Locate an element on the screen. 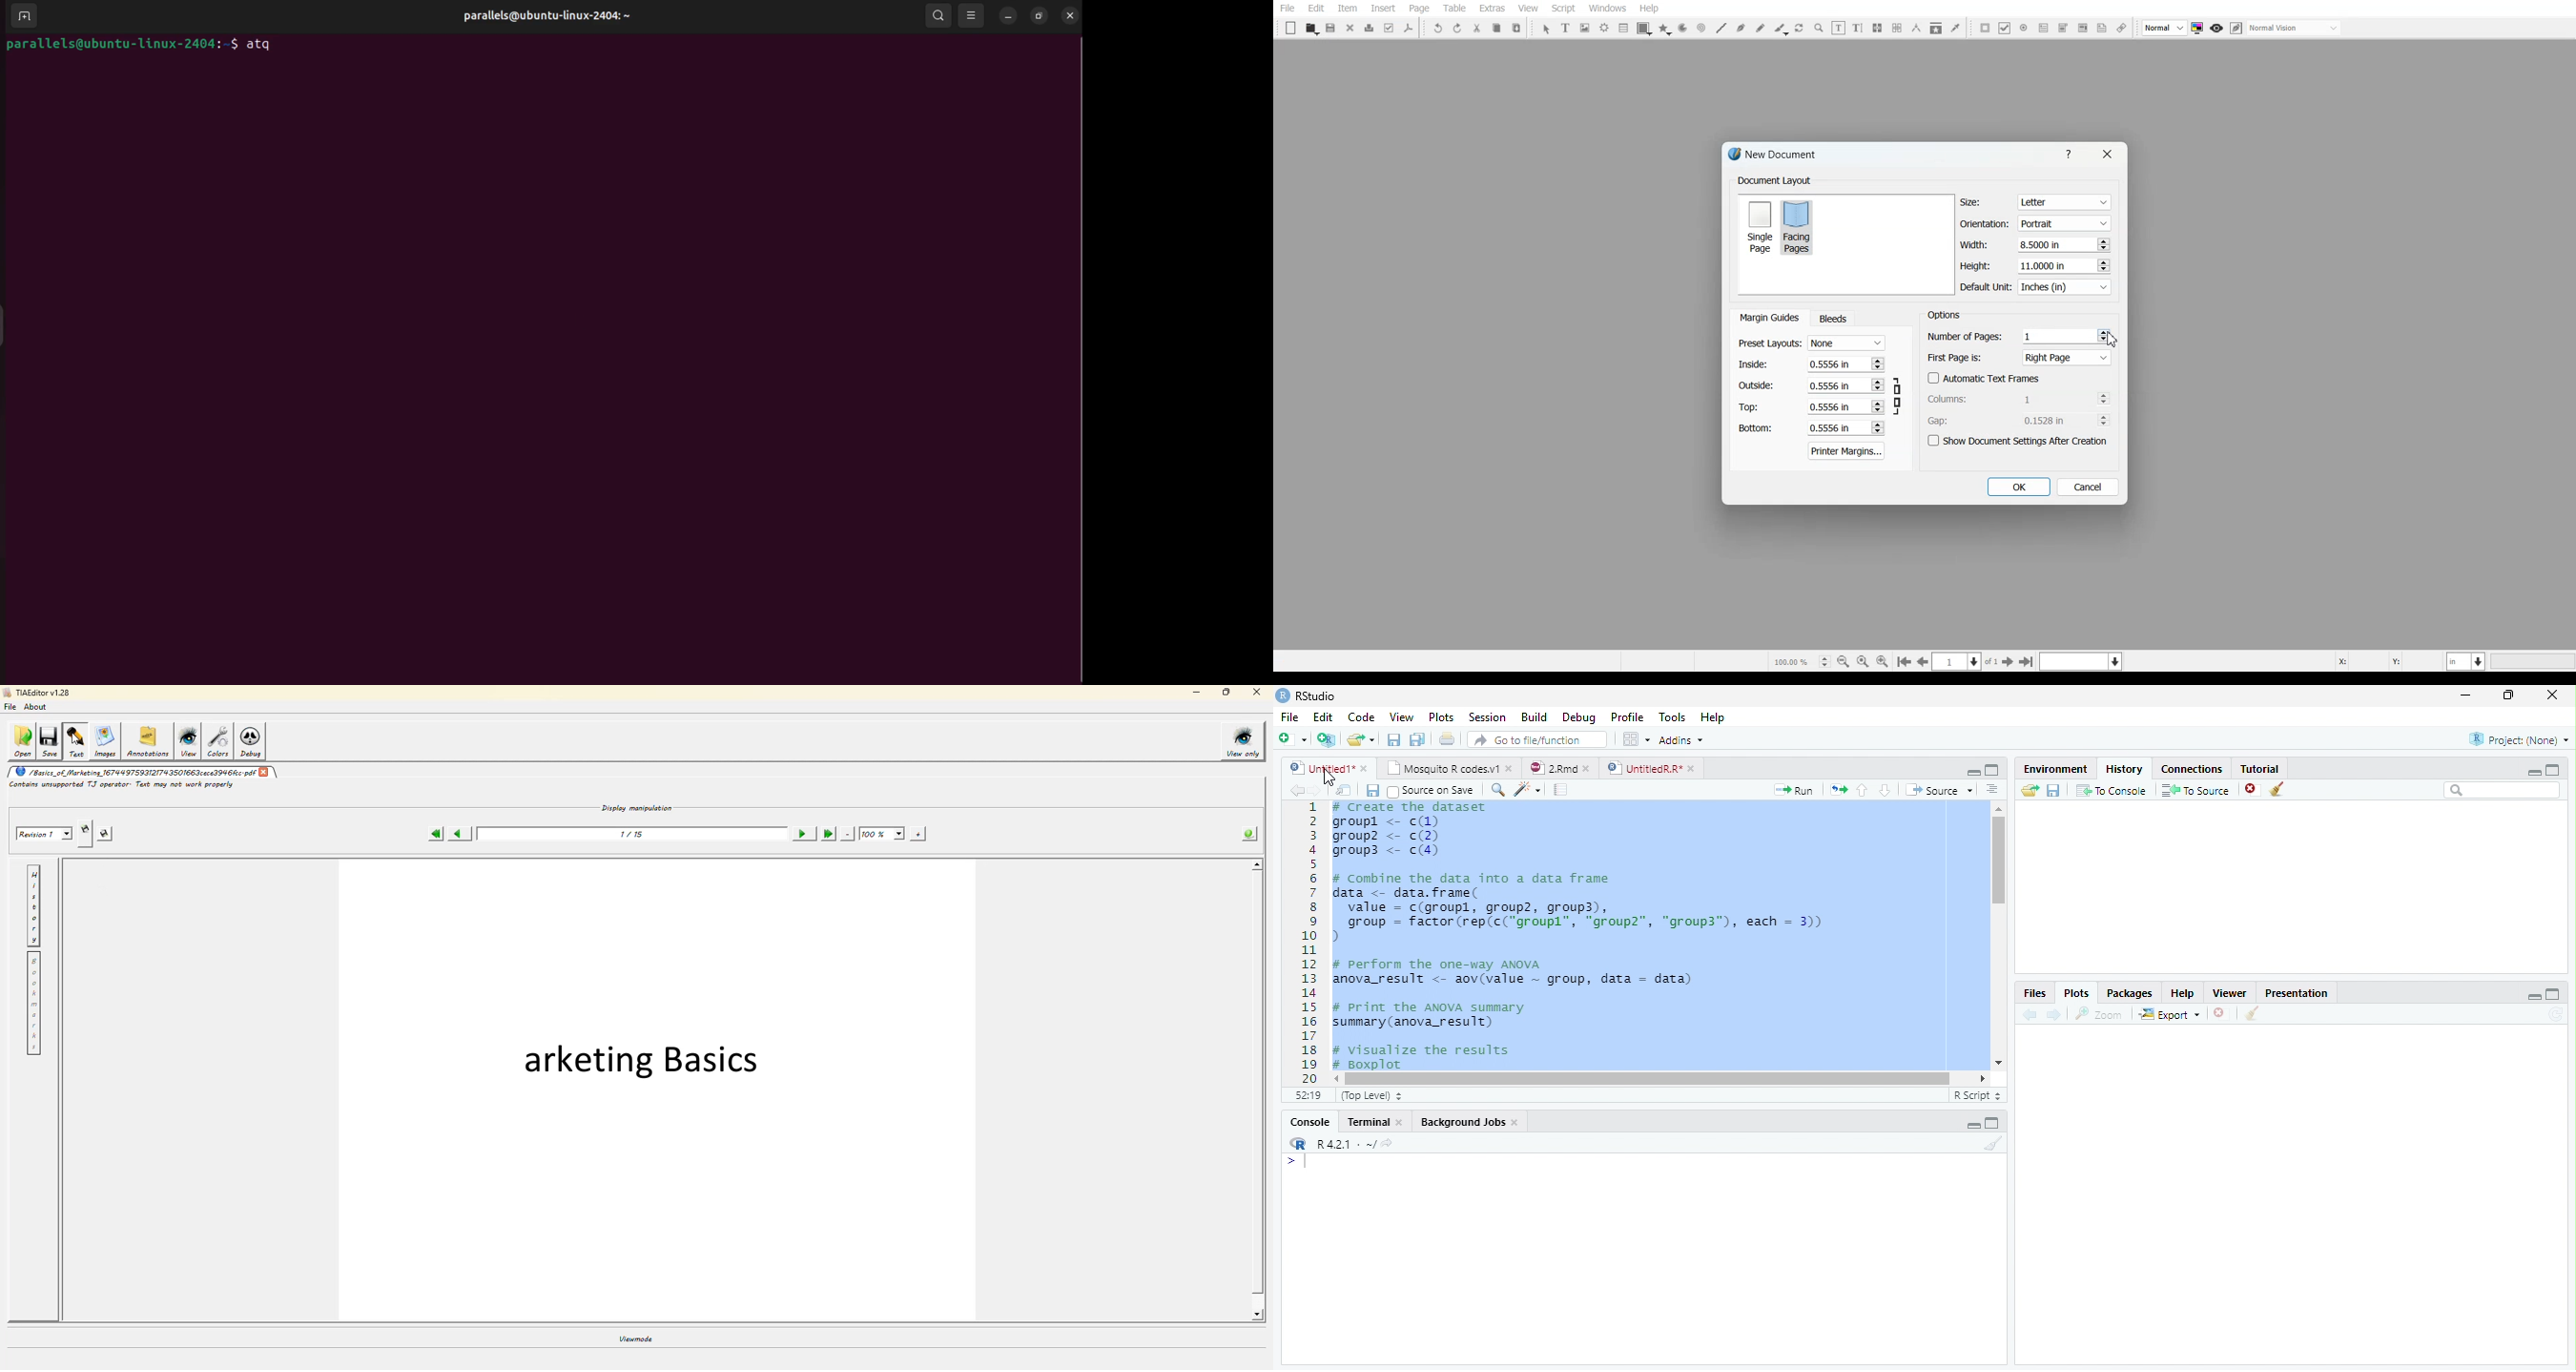 The width and height of the screenshot is (2576, 1372). Inches is located at coordinates (2064, 288).